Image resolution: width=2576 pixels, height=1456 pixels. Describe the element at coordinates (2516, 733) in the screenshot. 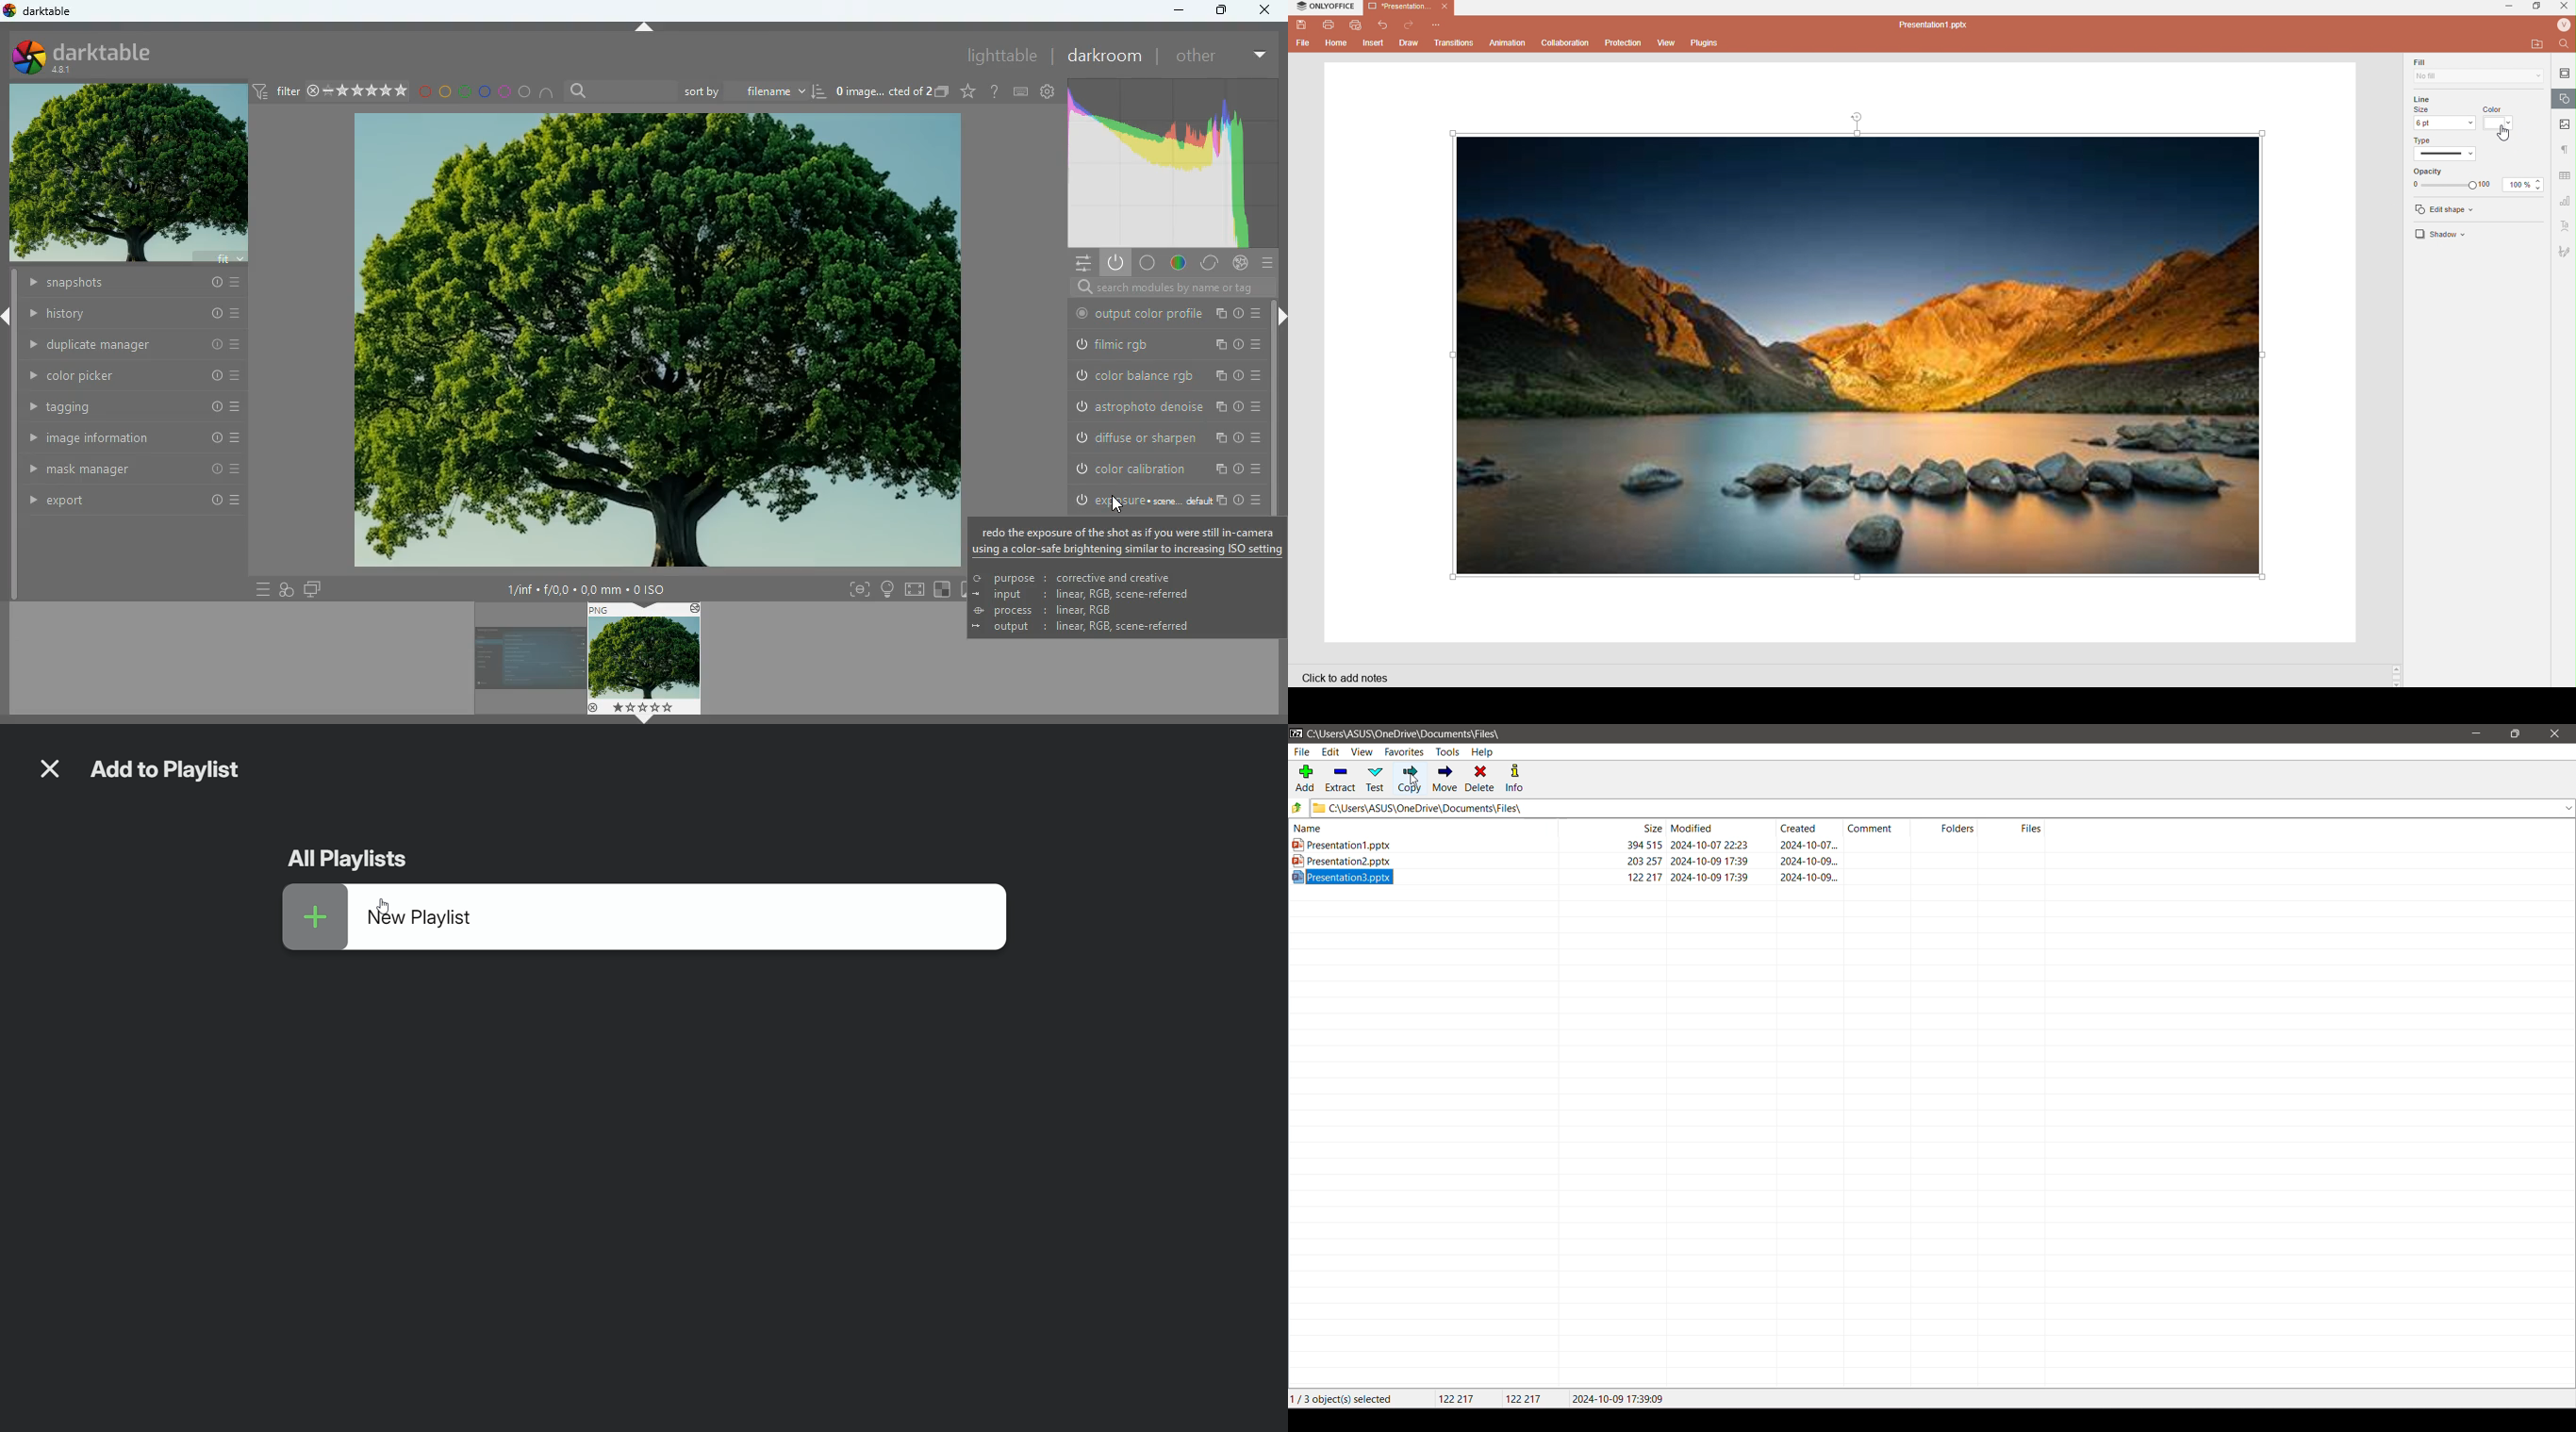

I see `Restore Down` at that location.